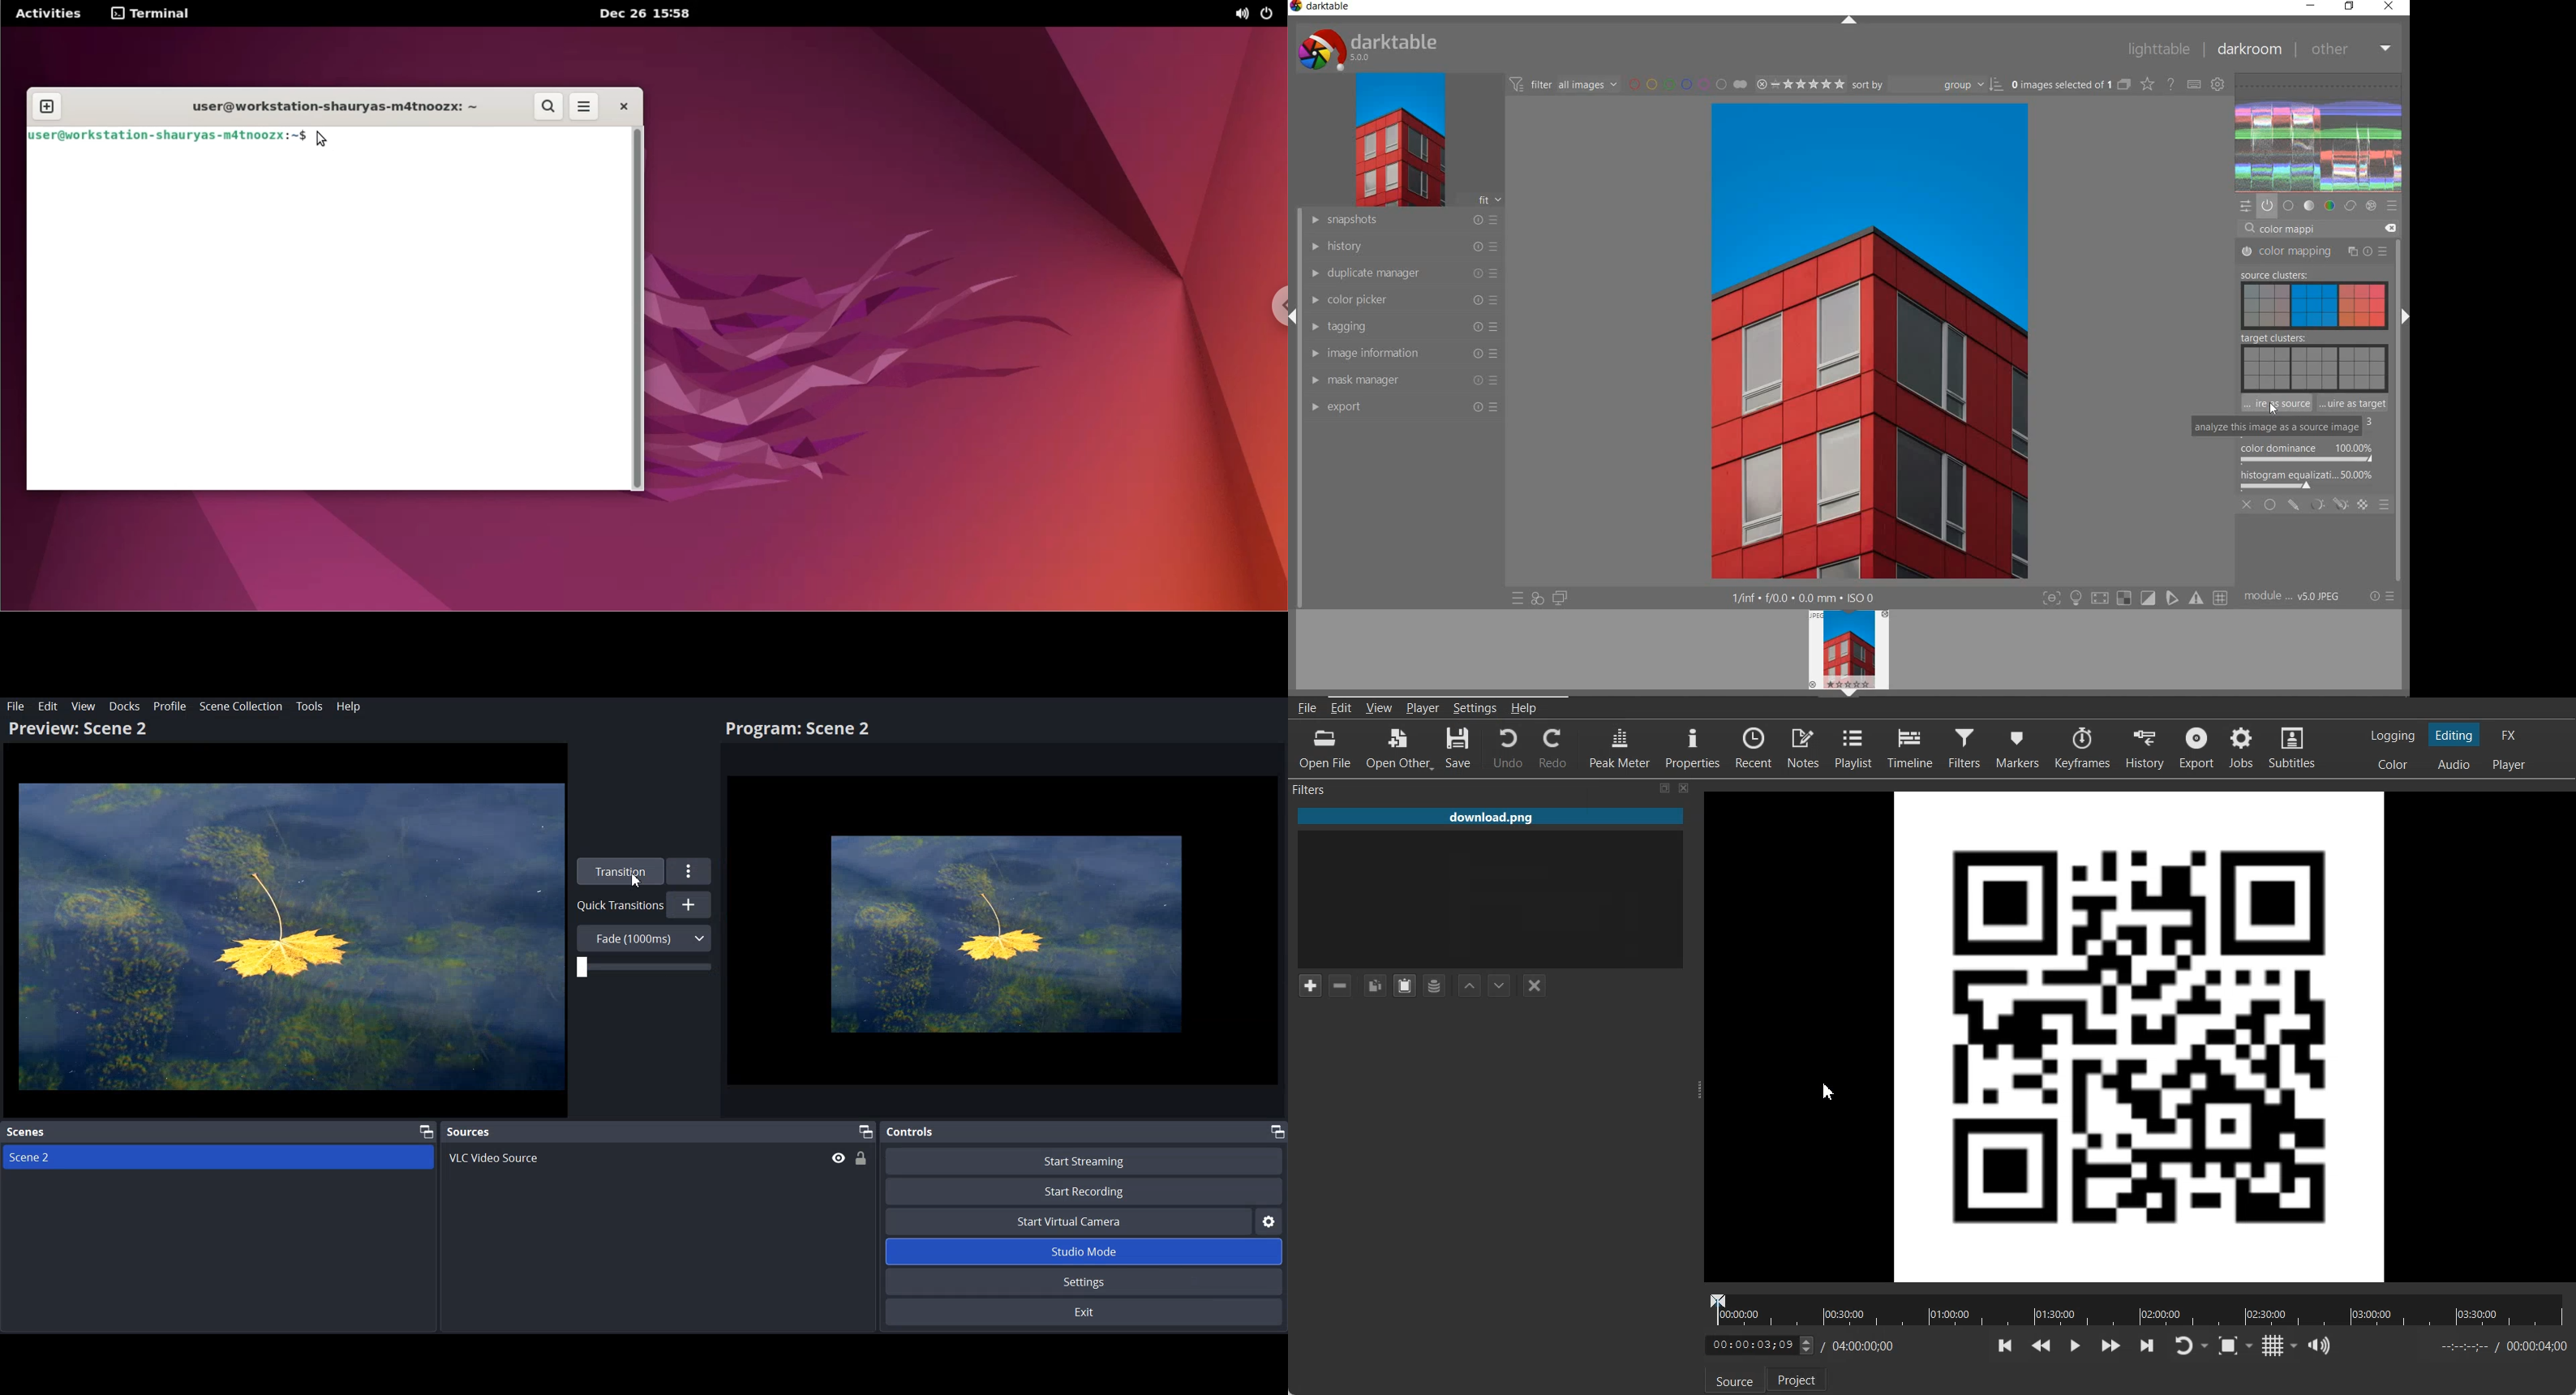  Describe the element at coordinates (2111, 1346) in the screenshot. I see `Play quickly forward` at that location.